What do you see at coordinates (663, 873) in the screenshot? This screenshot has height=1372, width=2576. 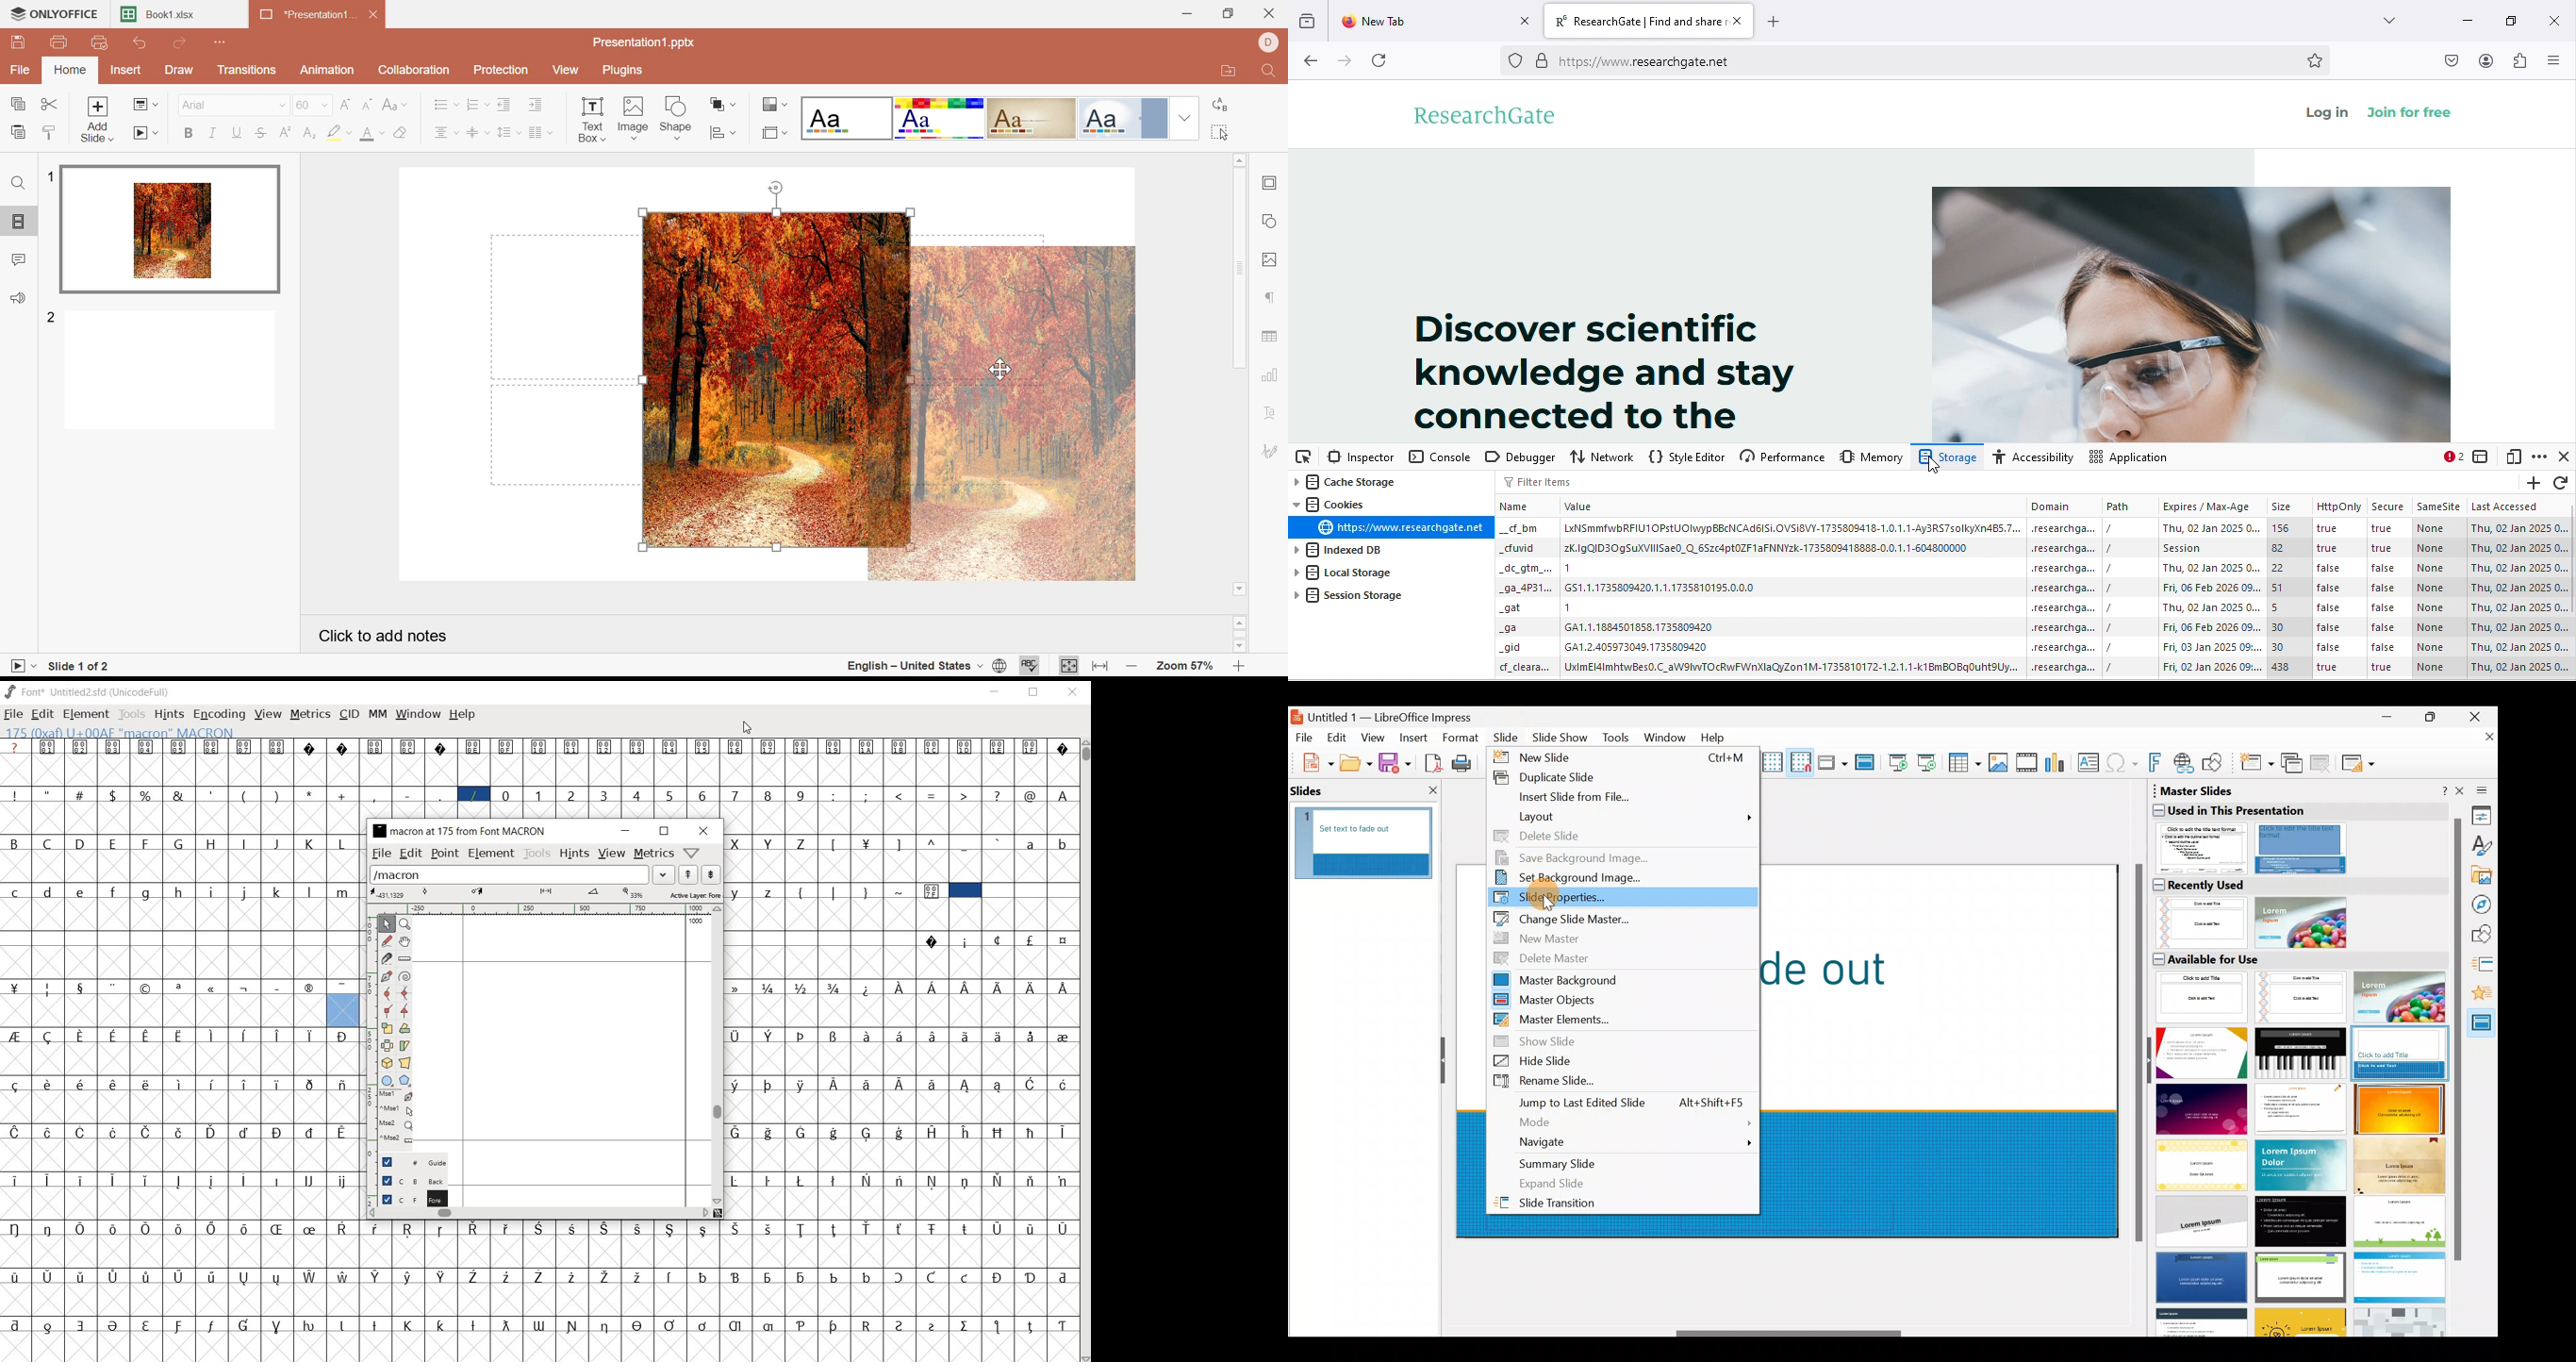 I see `drop down` at bounding box center [663, 873].